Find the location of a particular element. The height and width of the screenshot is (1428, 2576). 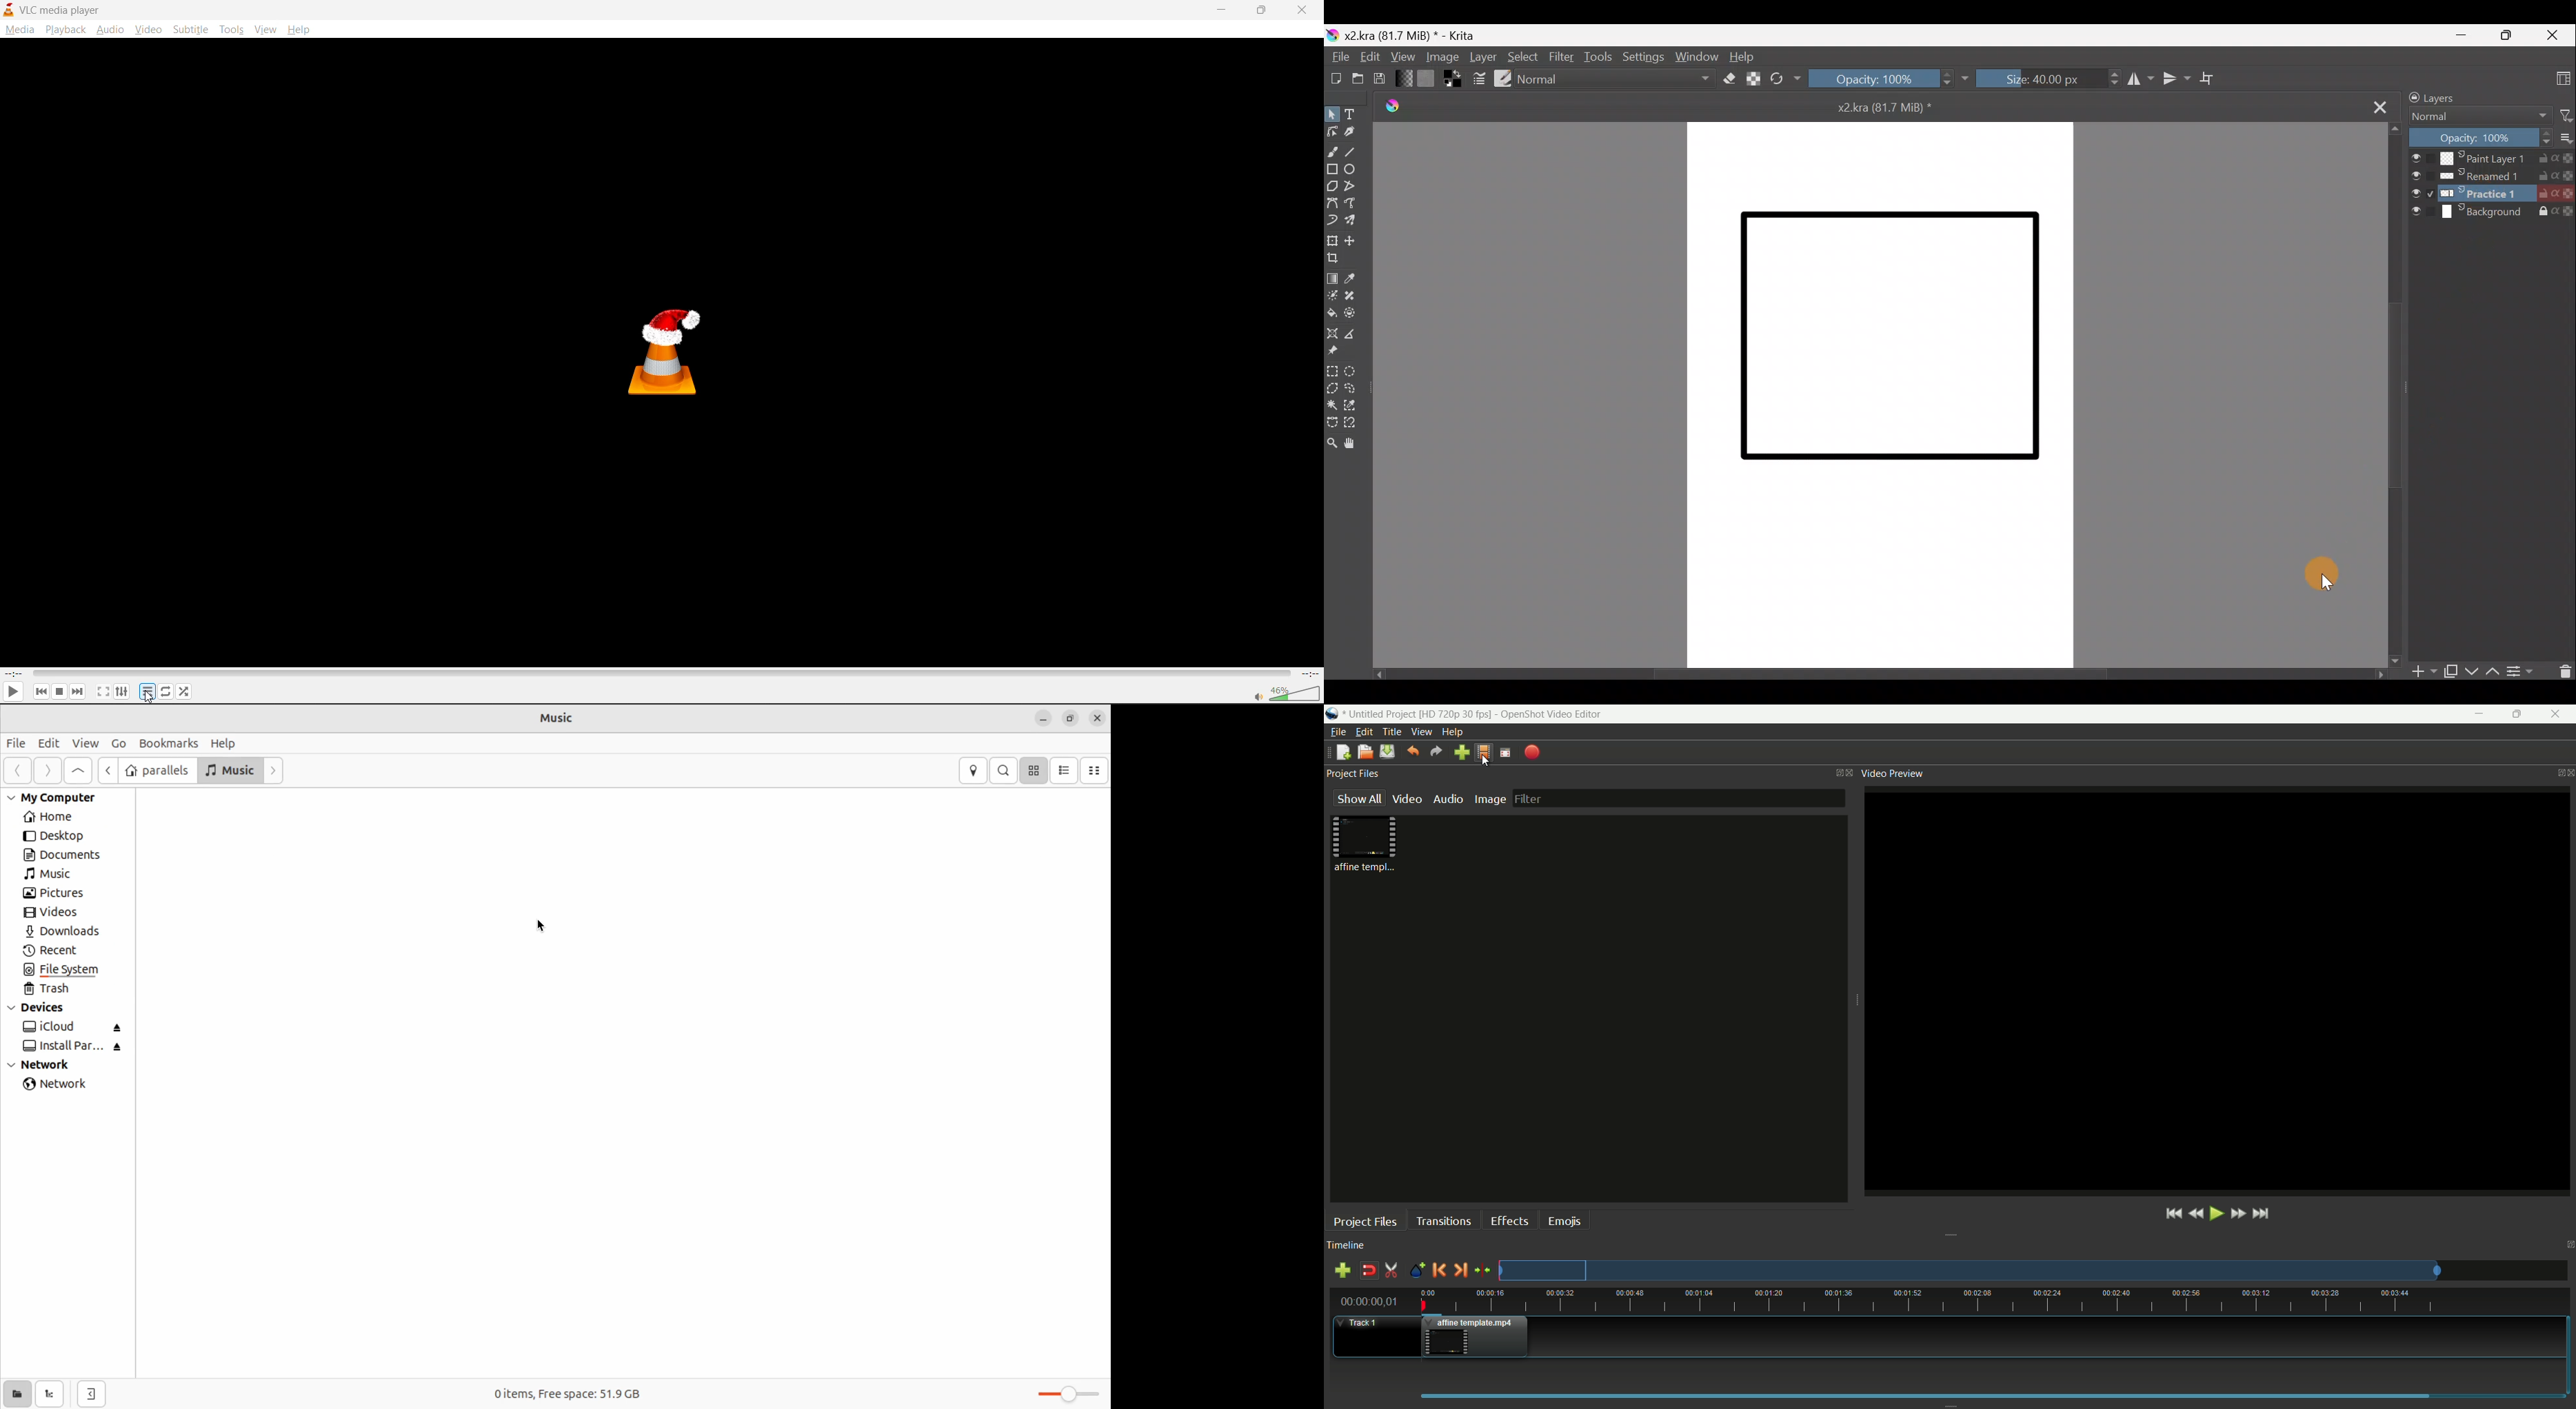

import file is located at coordinates (1462, 751).